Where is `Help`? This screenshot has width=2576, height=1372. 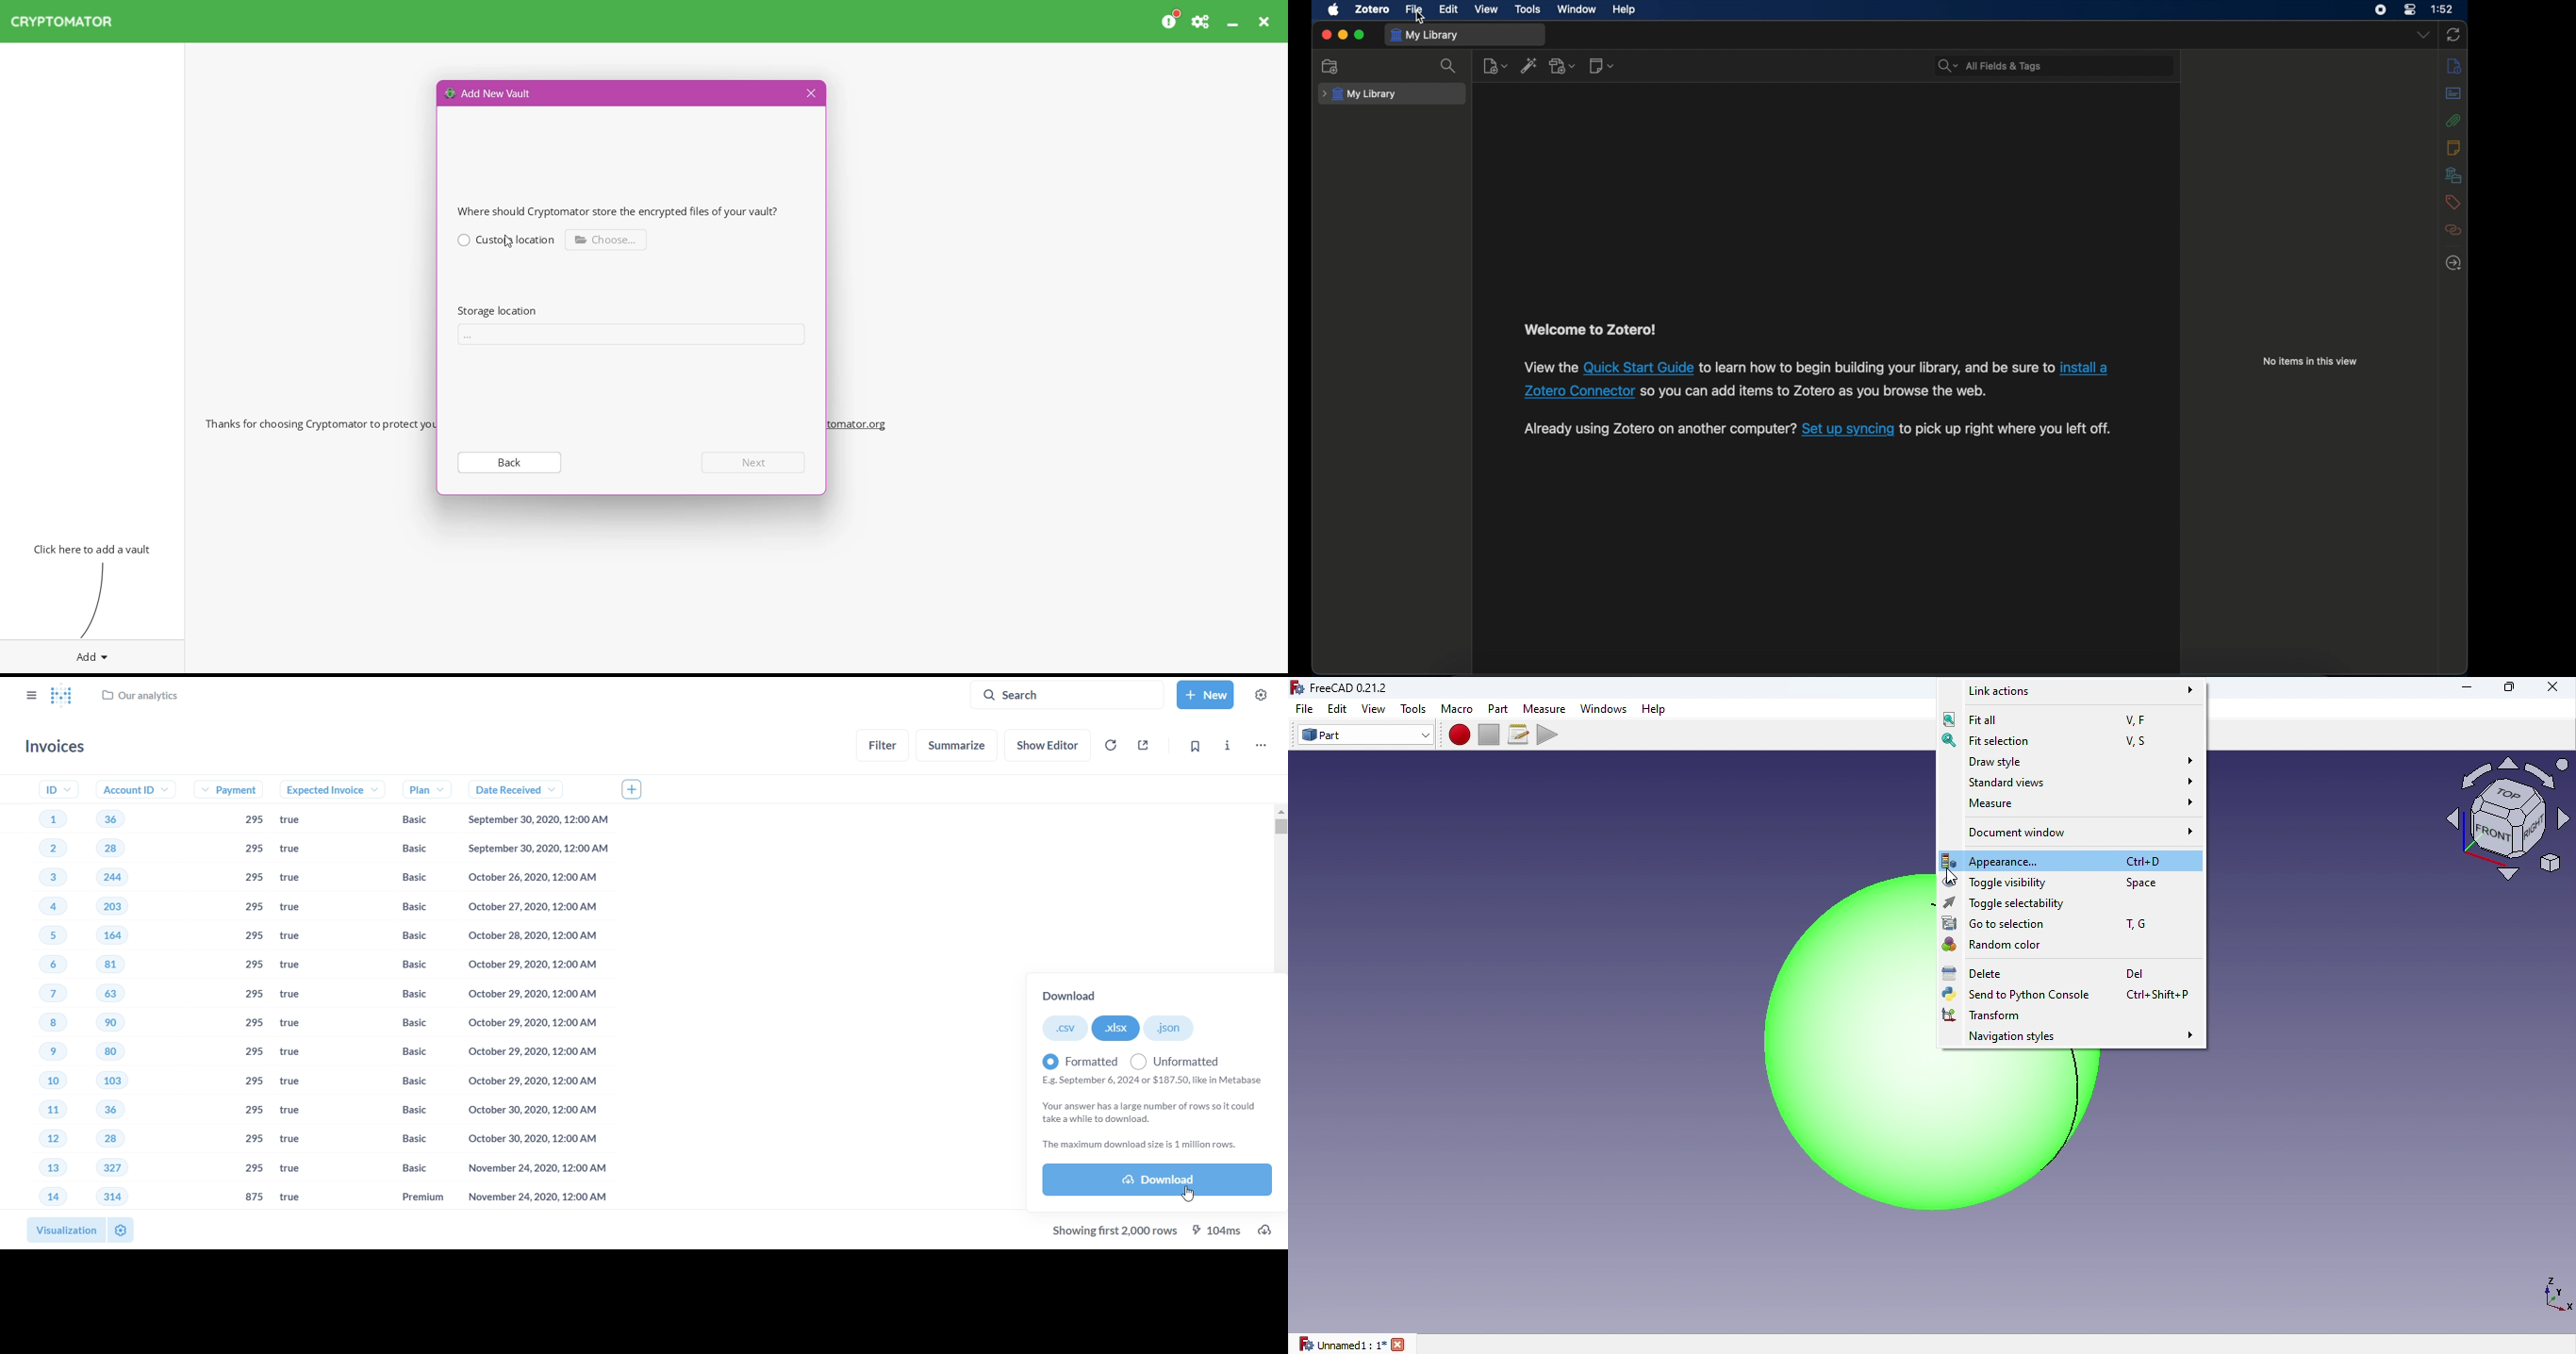 Help is located at coordinates (1659, 709).